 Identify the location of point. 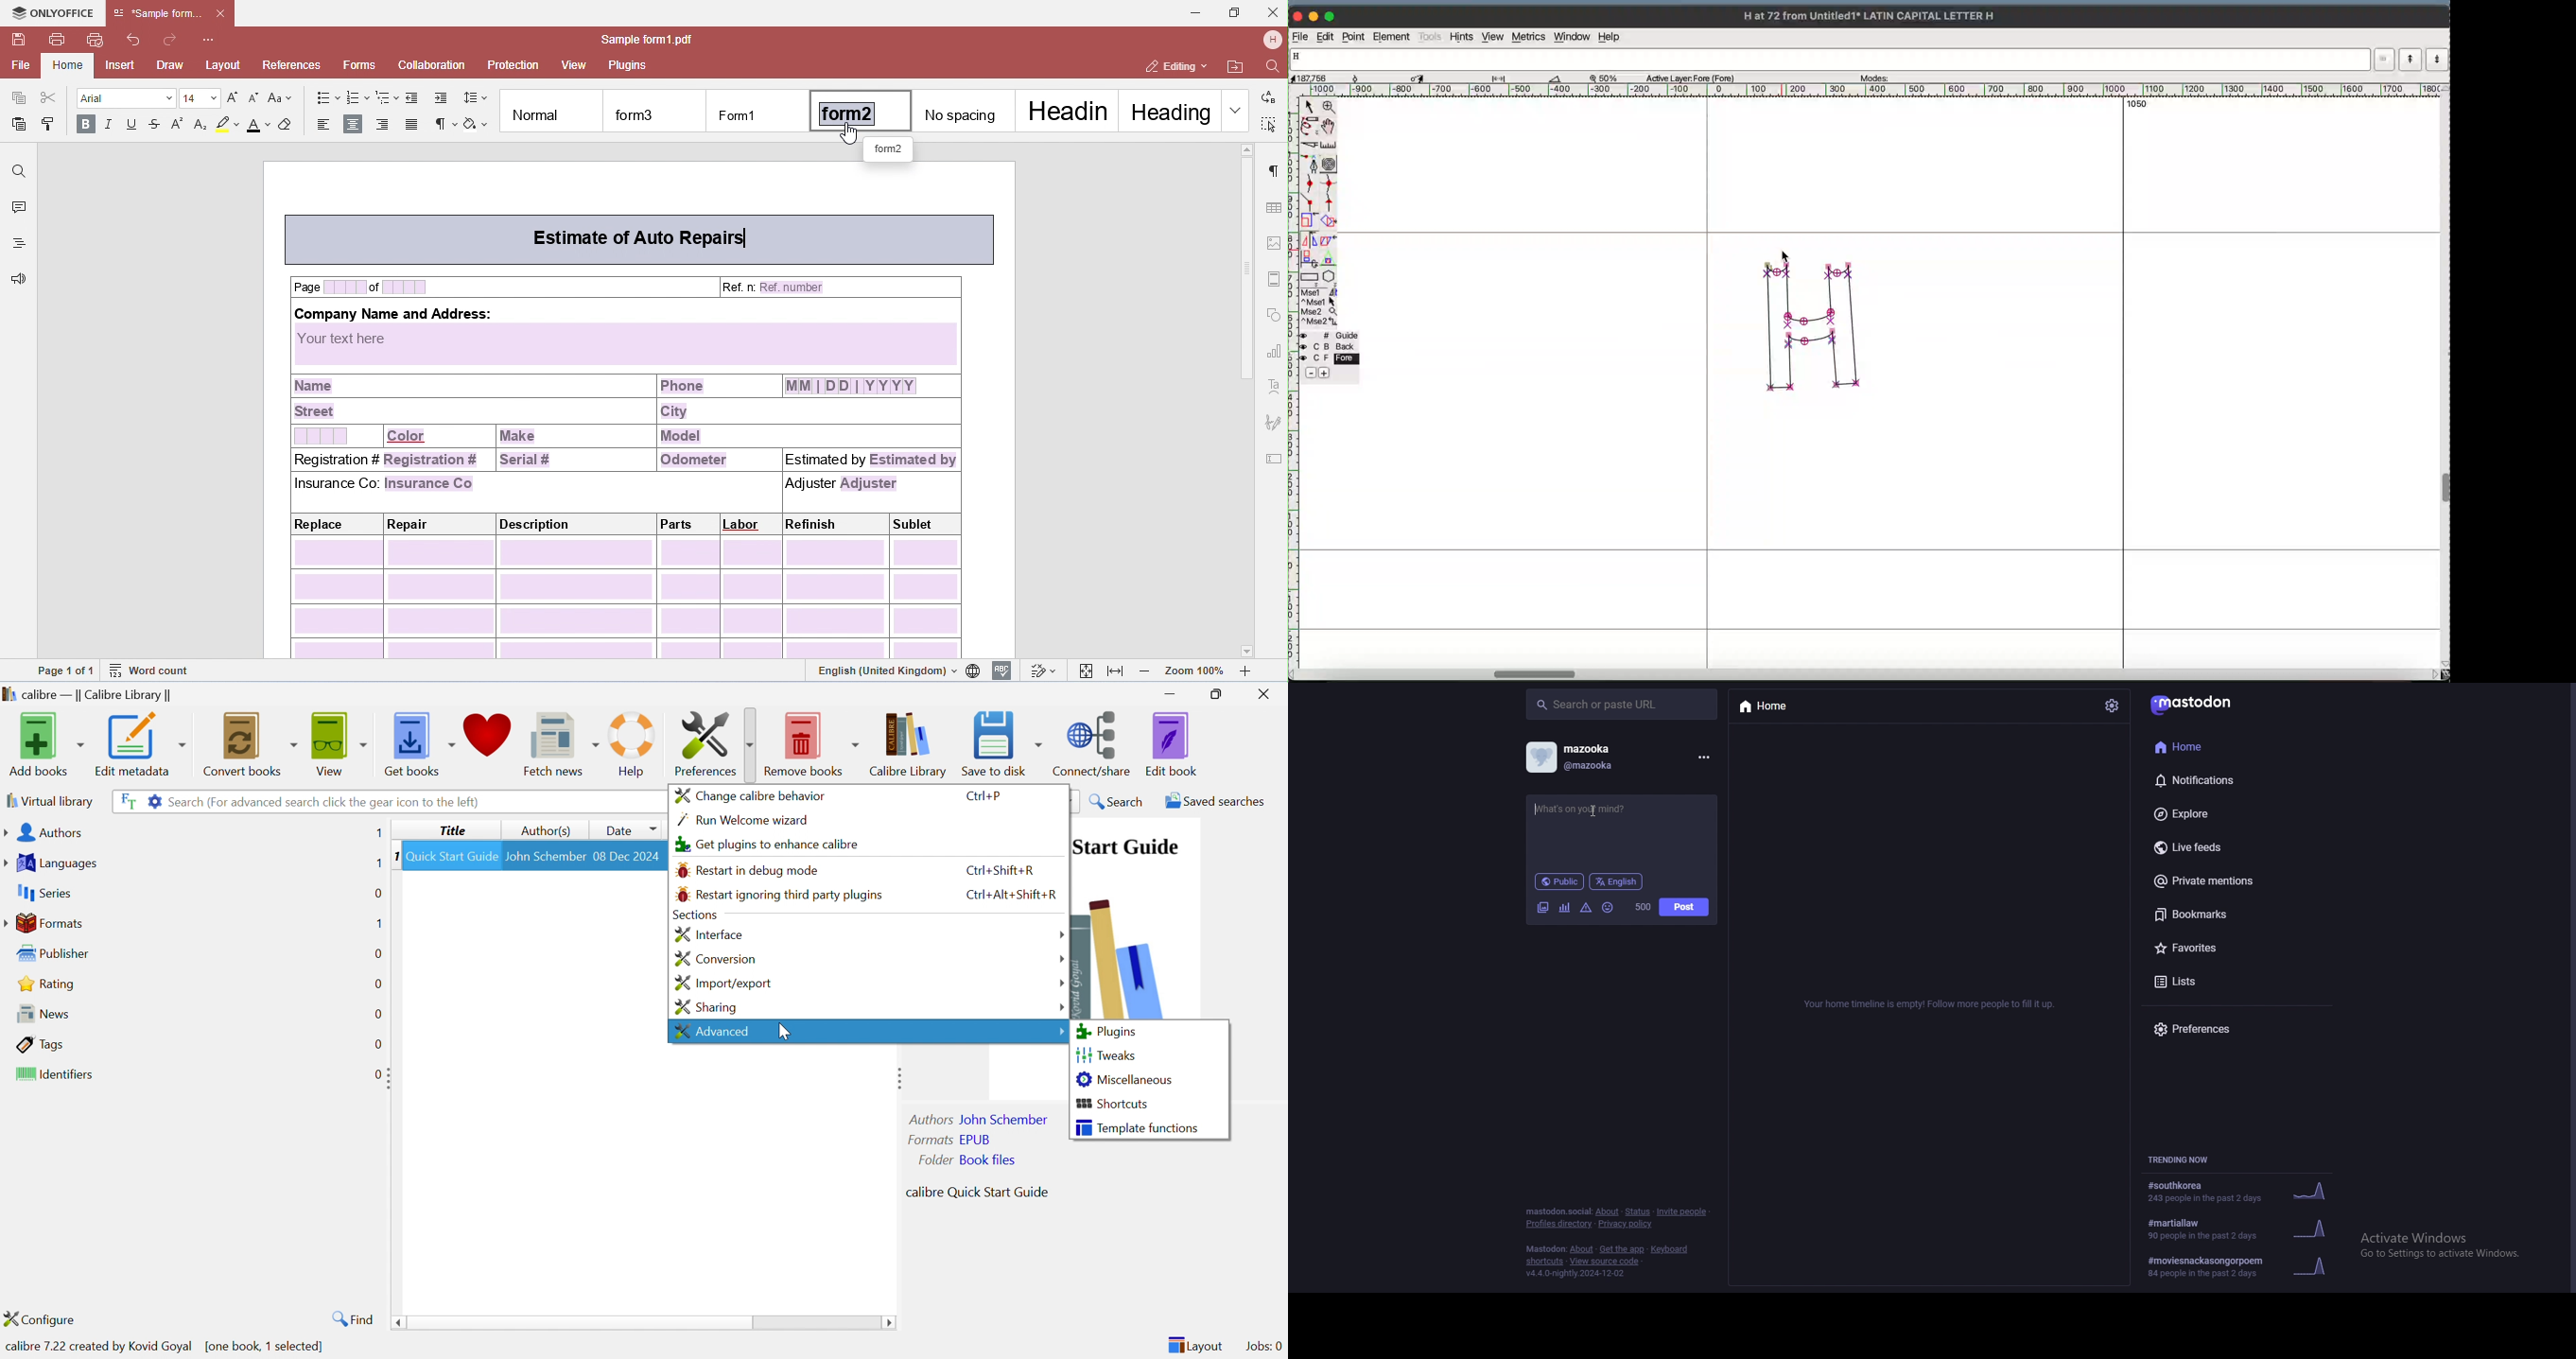
(1309, 106).